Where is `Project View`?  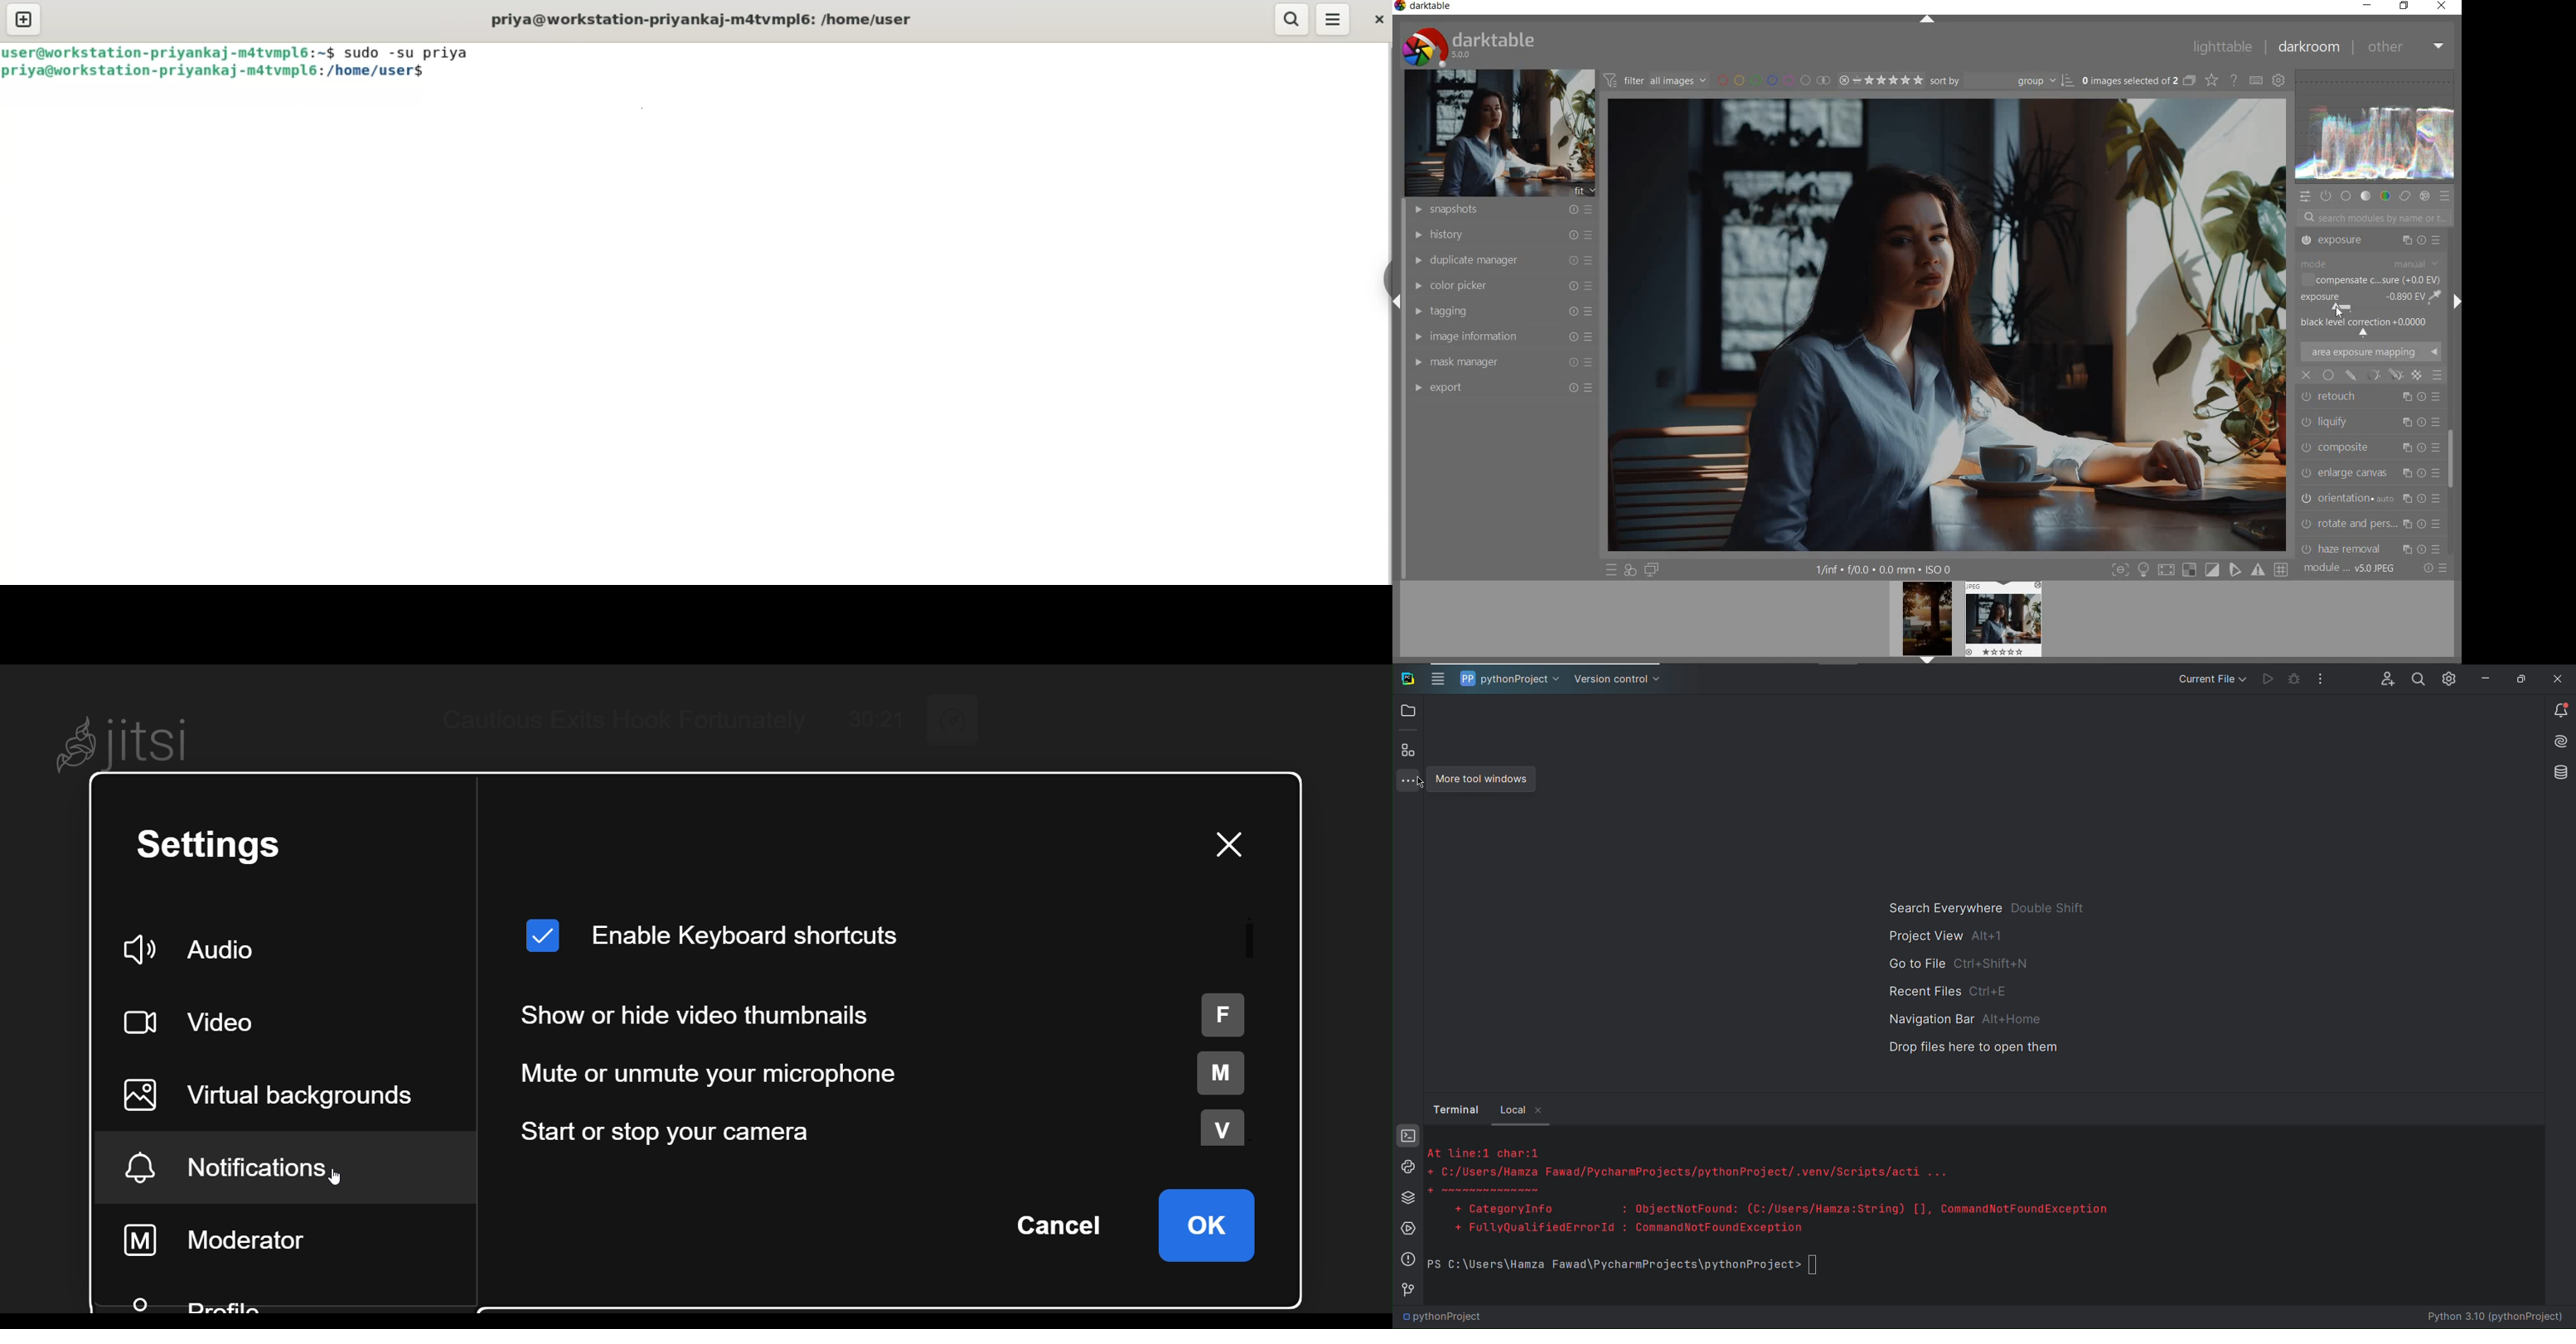
Project View is located at coordinates (1947, 936).